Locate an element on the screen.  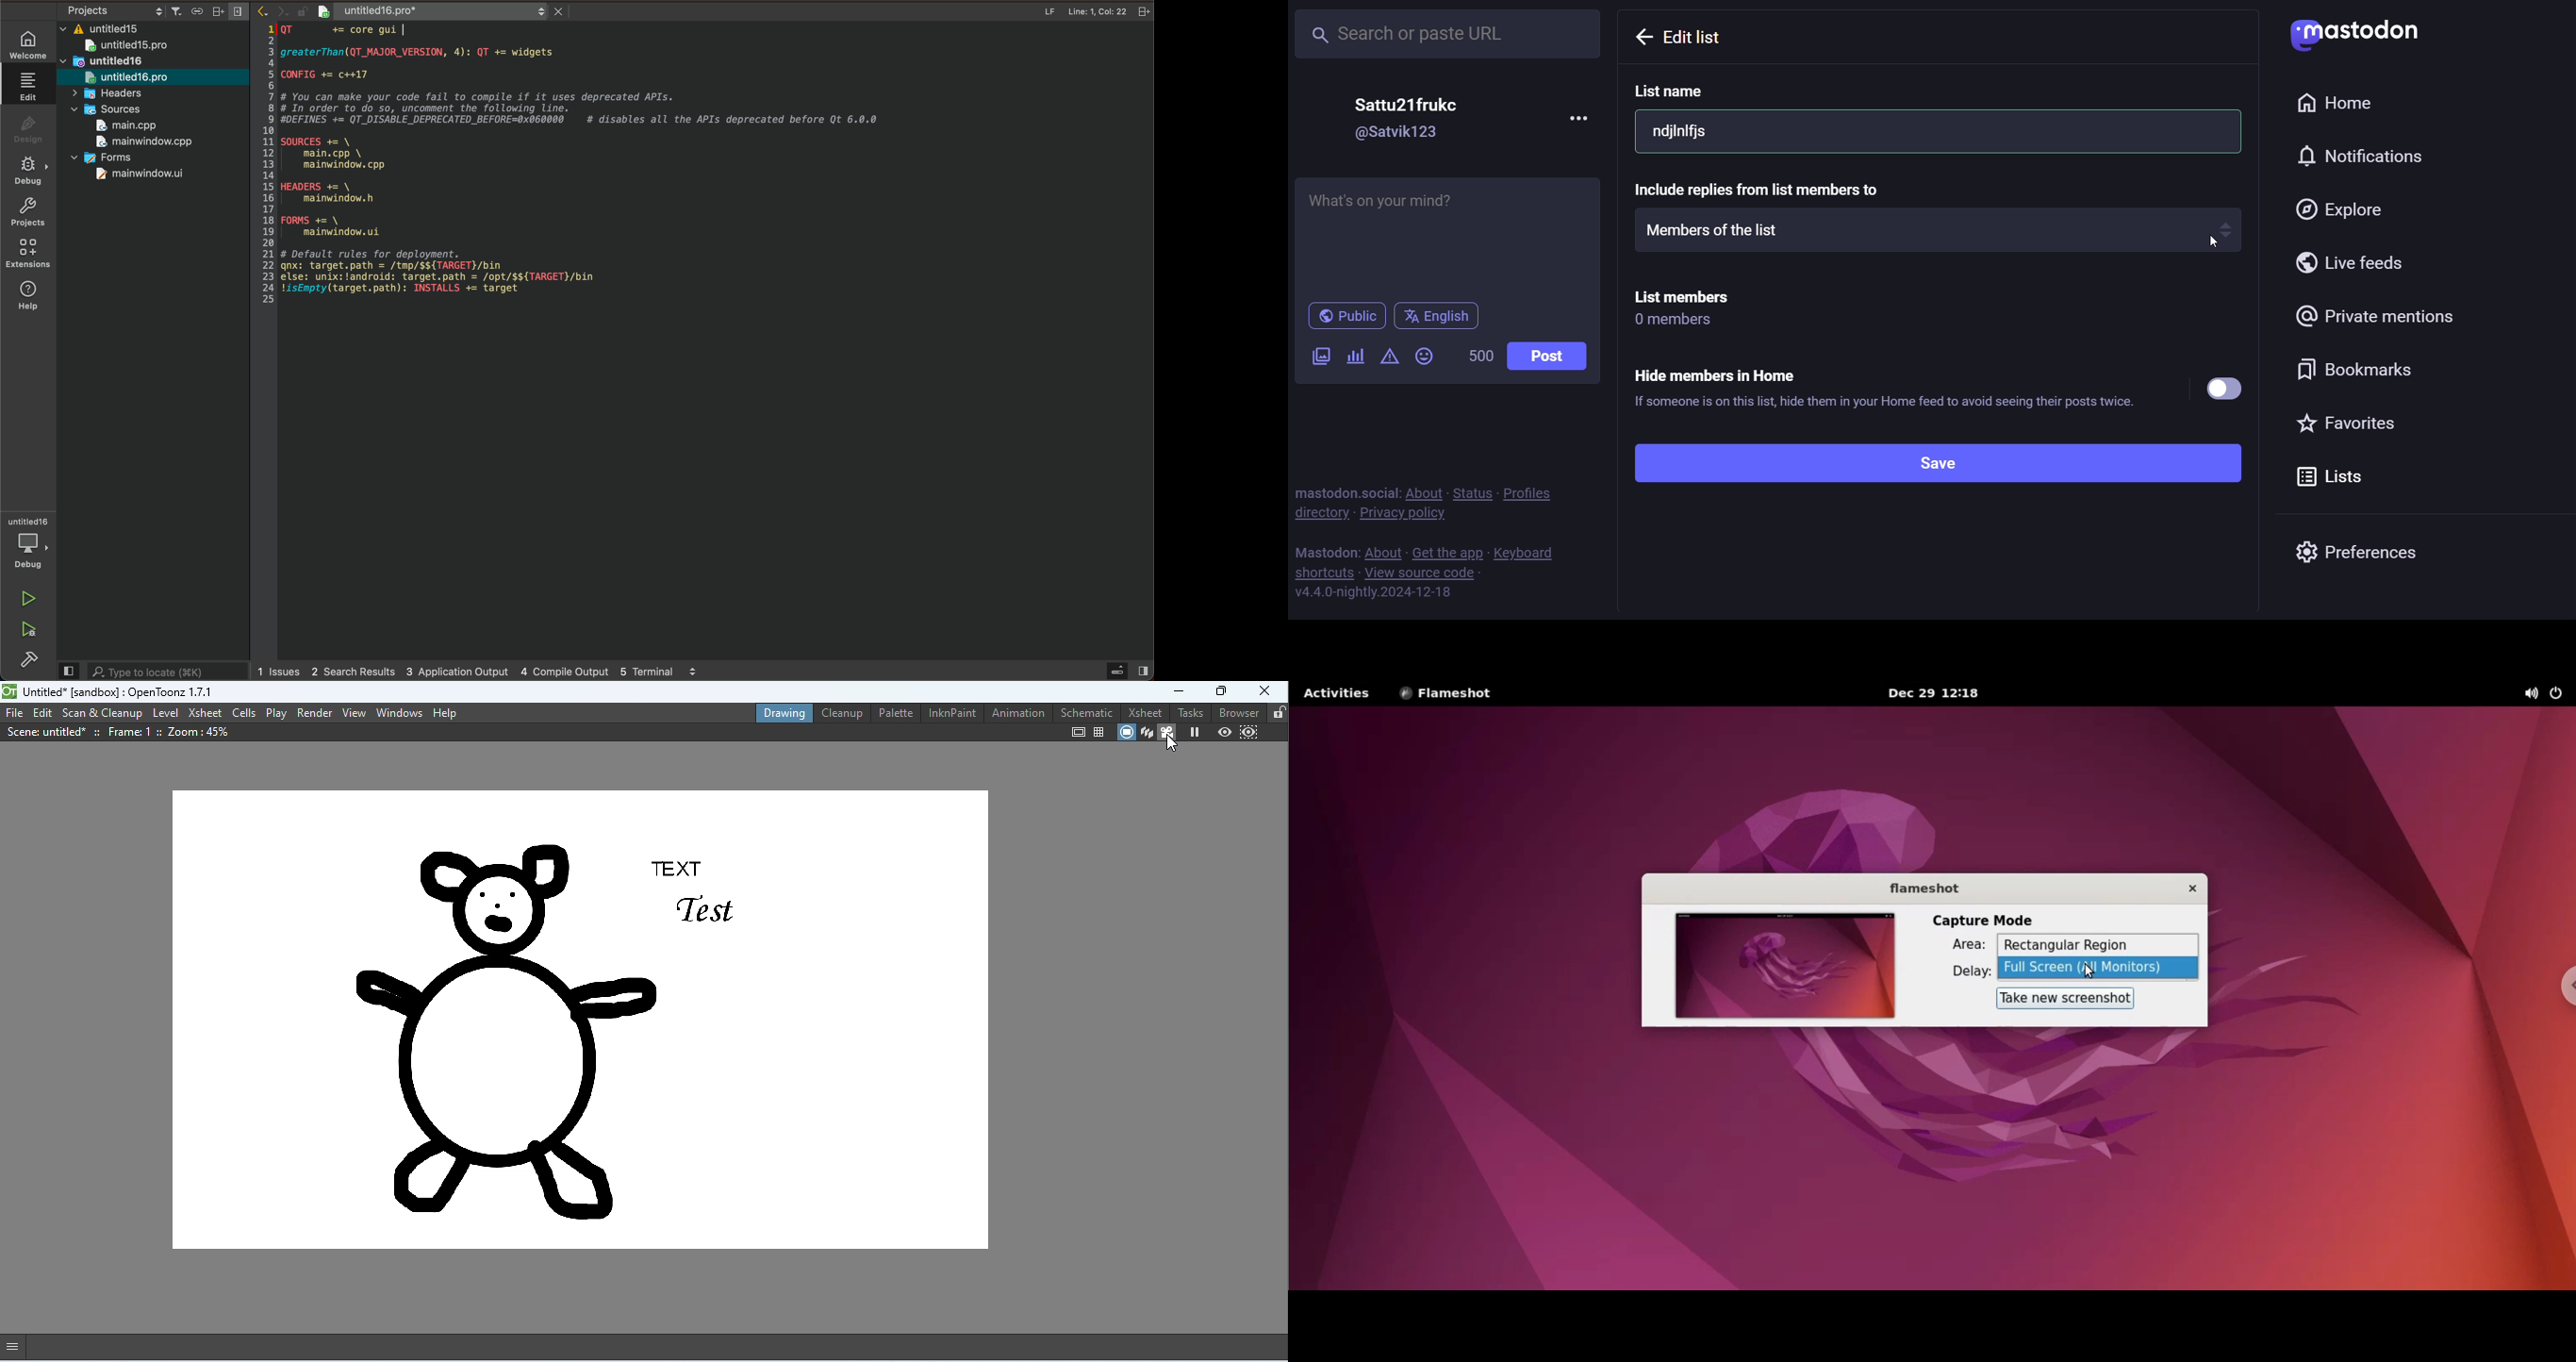
favorite is located at coordinates (2357, 424).